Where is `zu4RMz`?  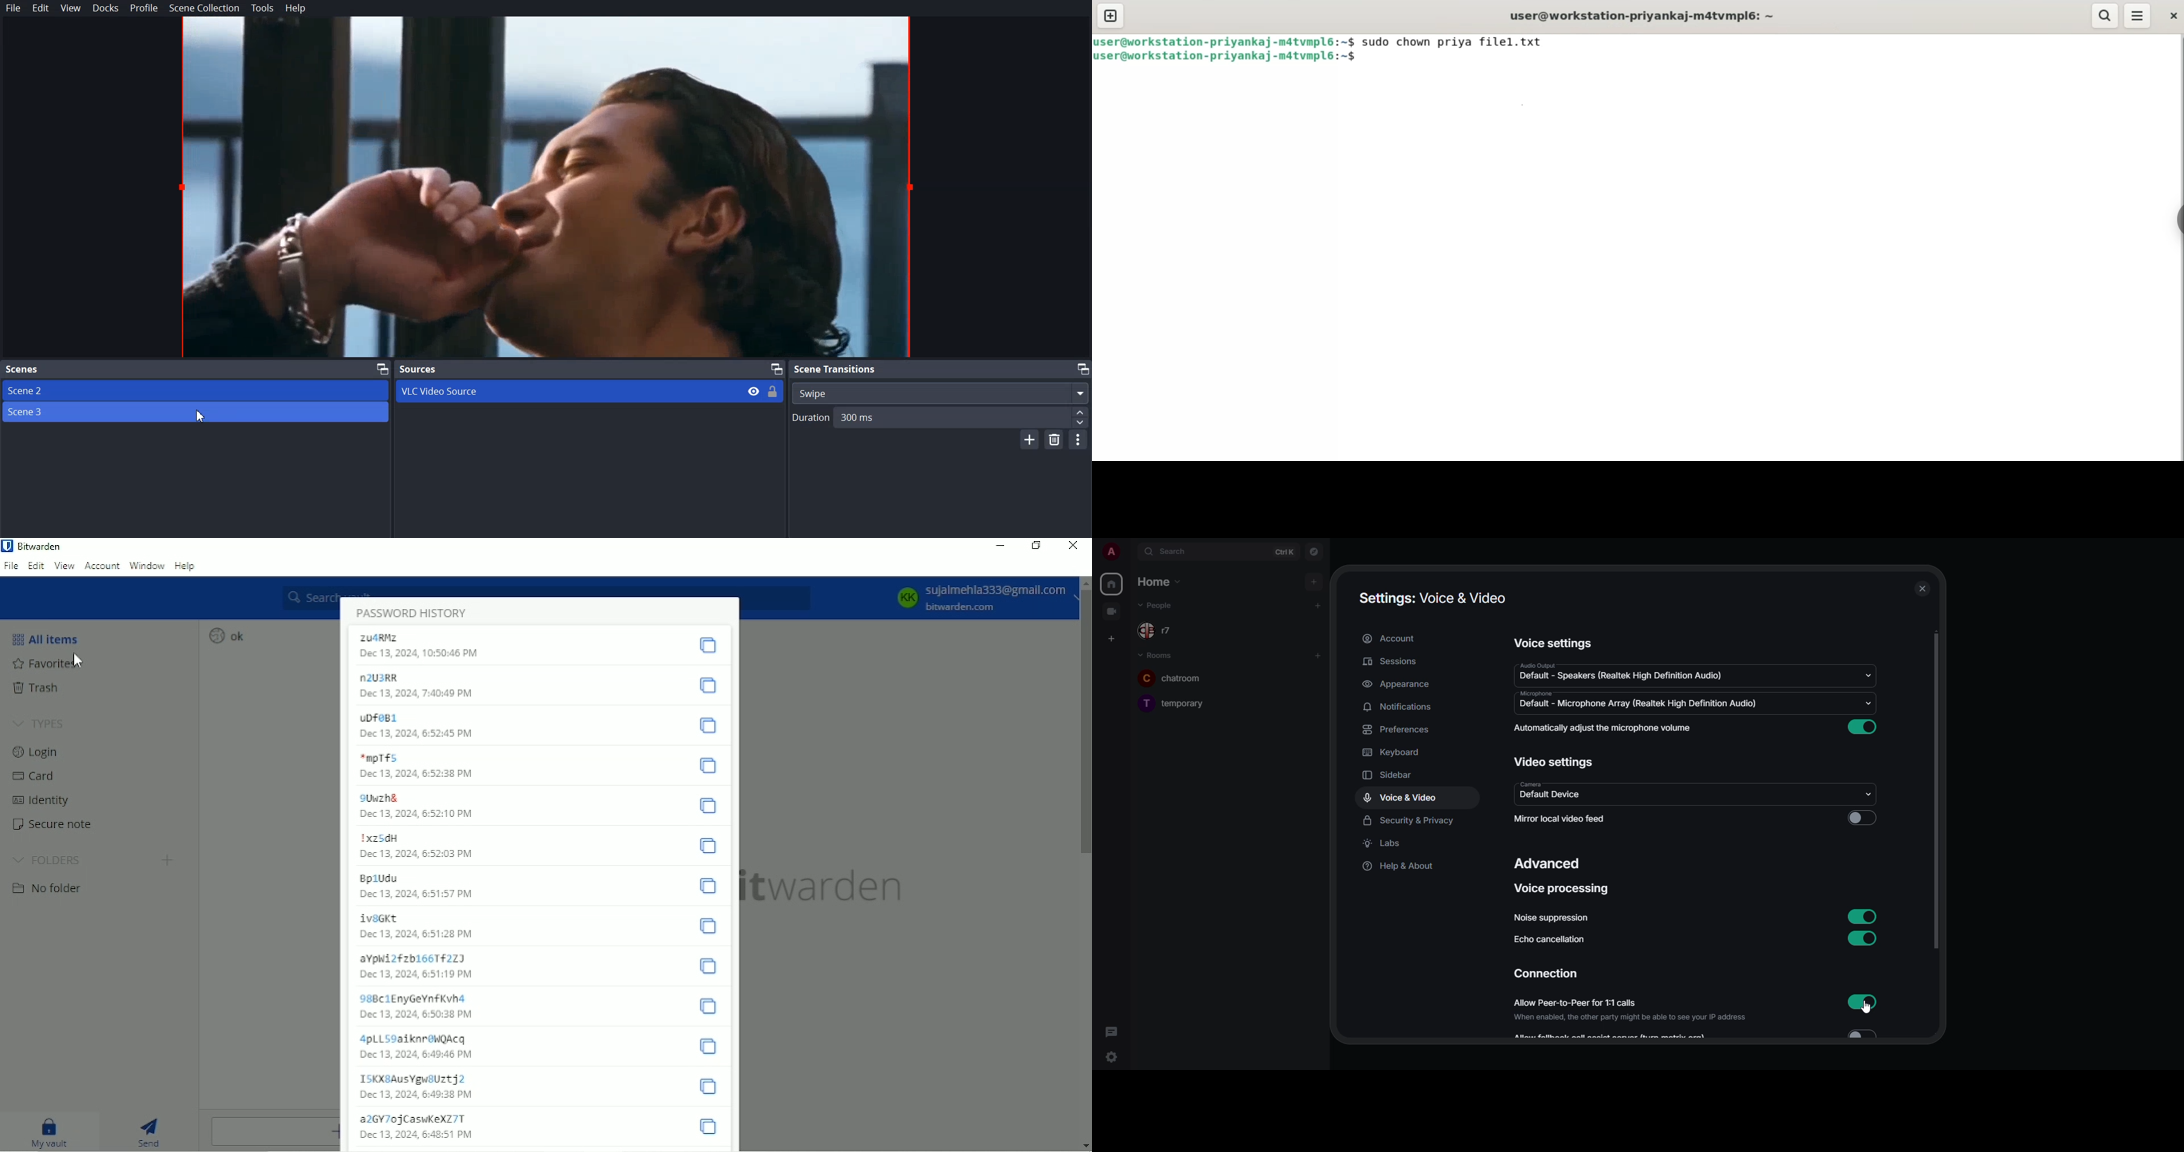 zu4RMz is located at coordinates (382, 637).